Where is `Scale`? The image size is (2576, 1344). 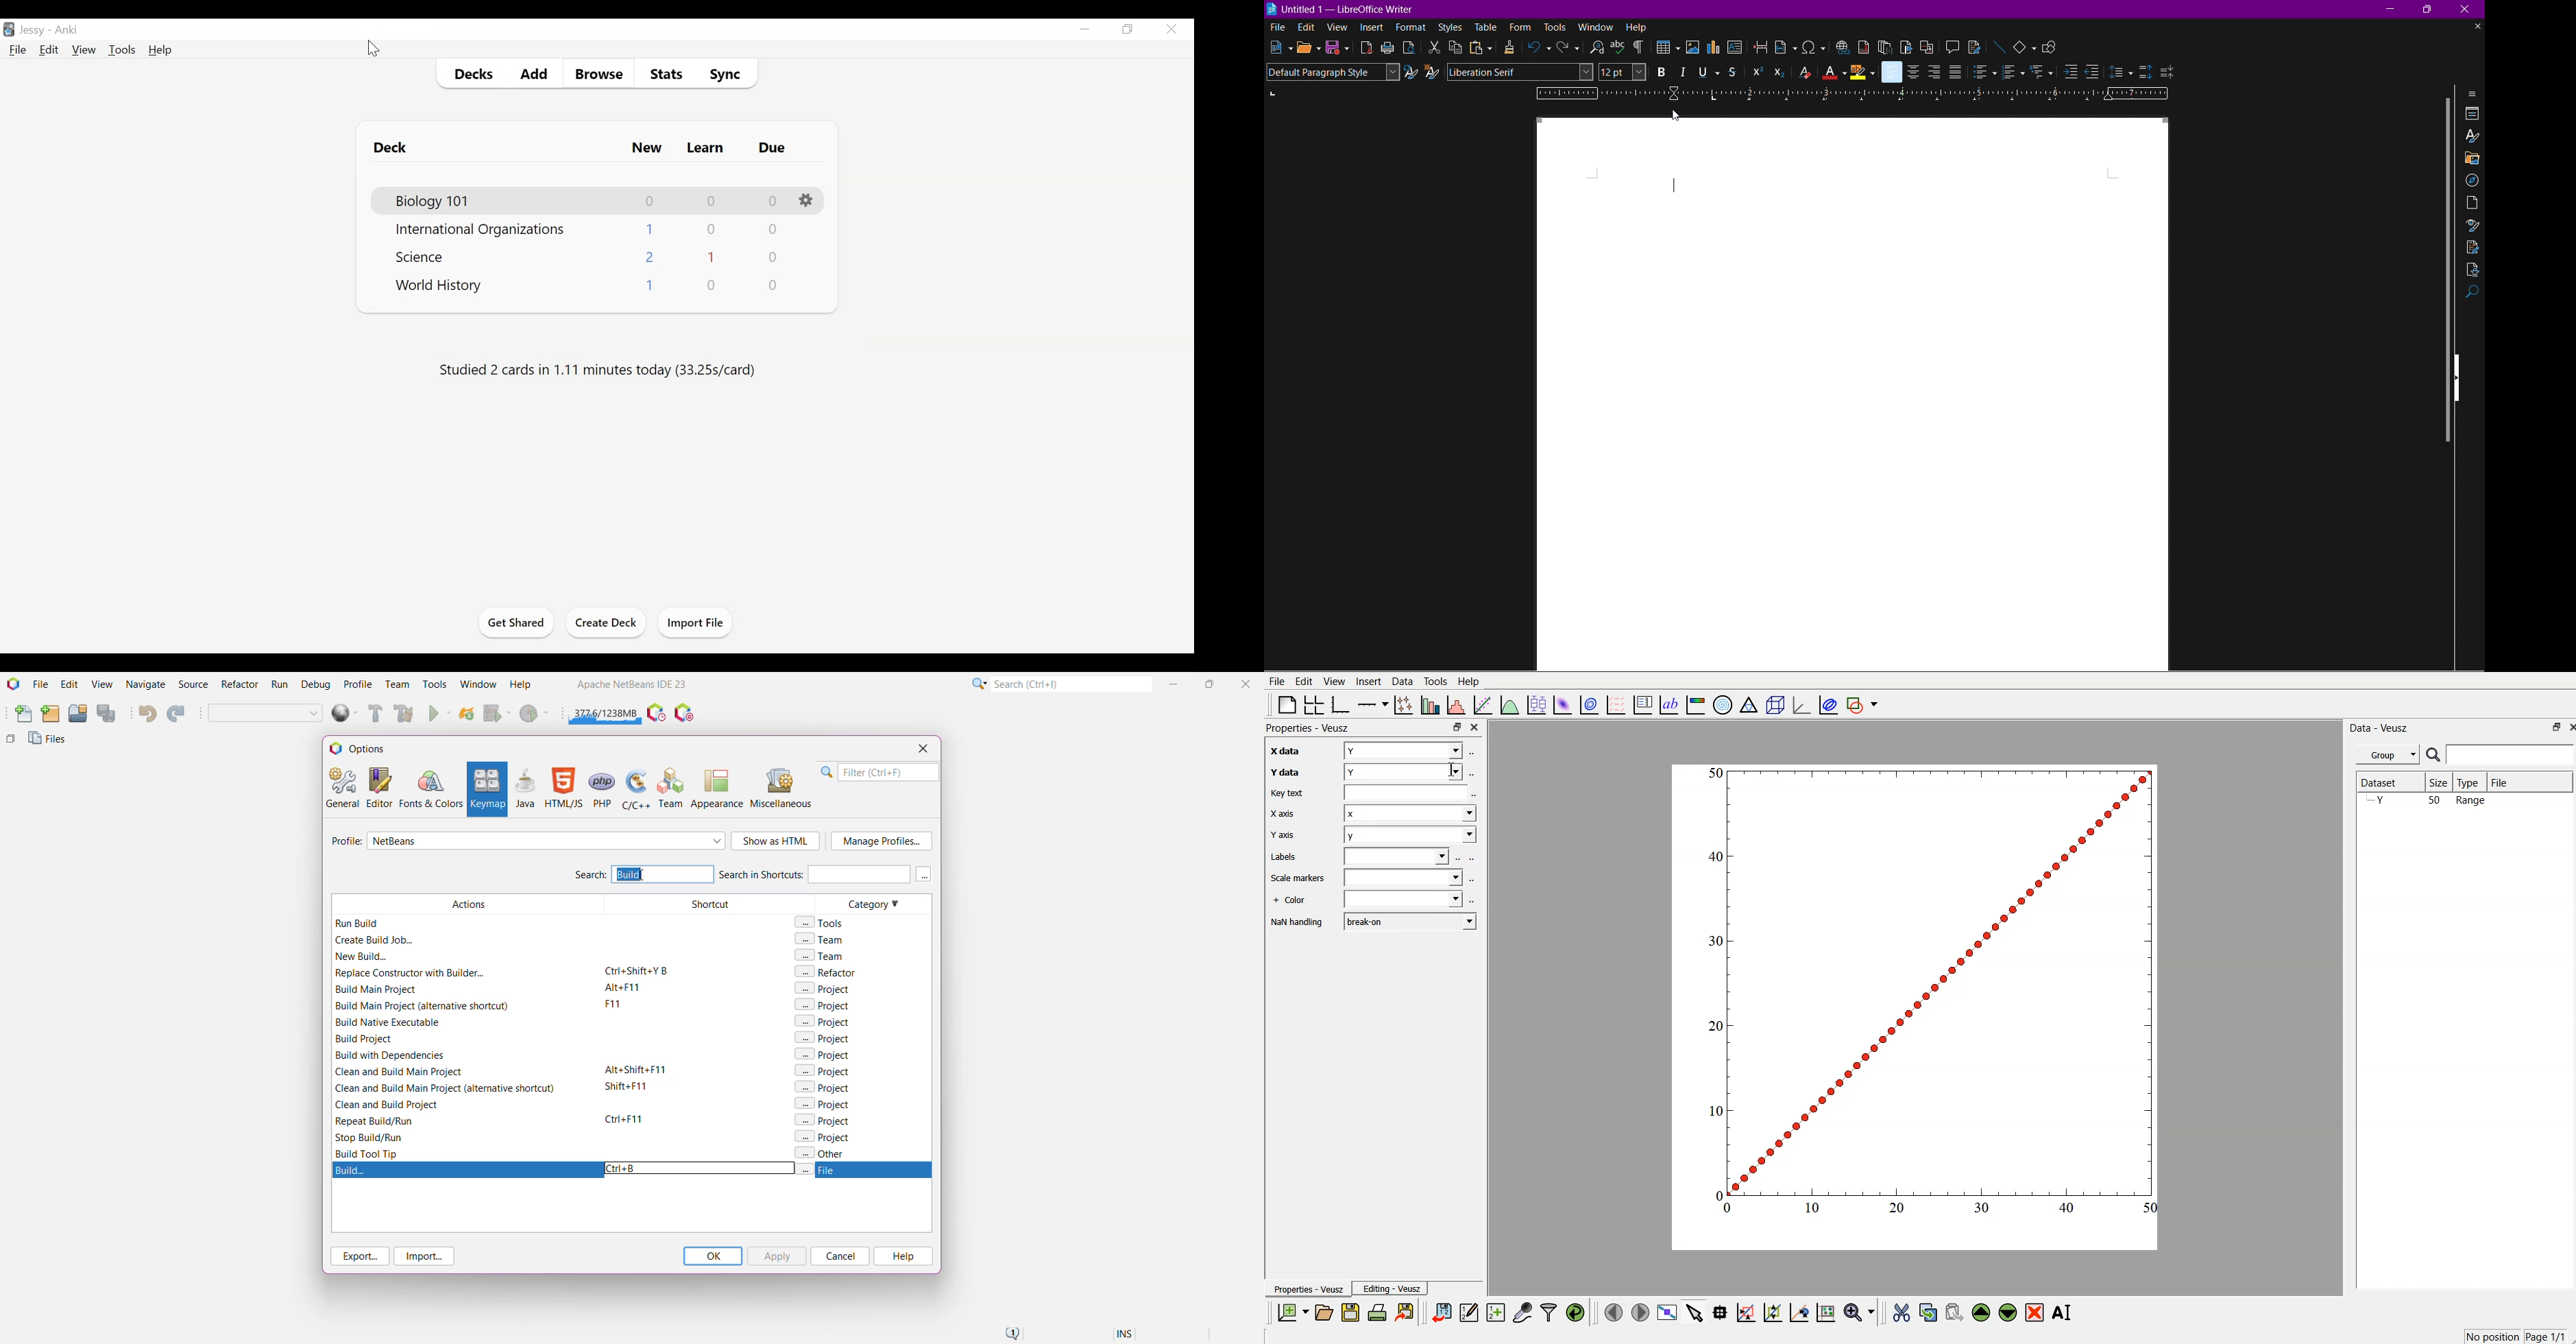
Scale is located at coordinates (1855, 94).